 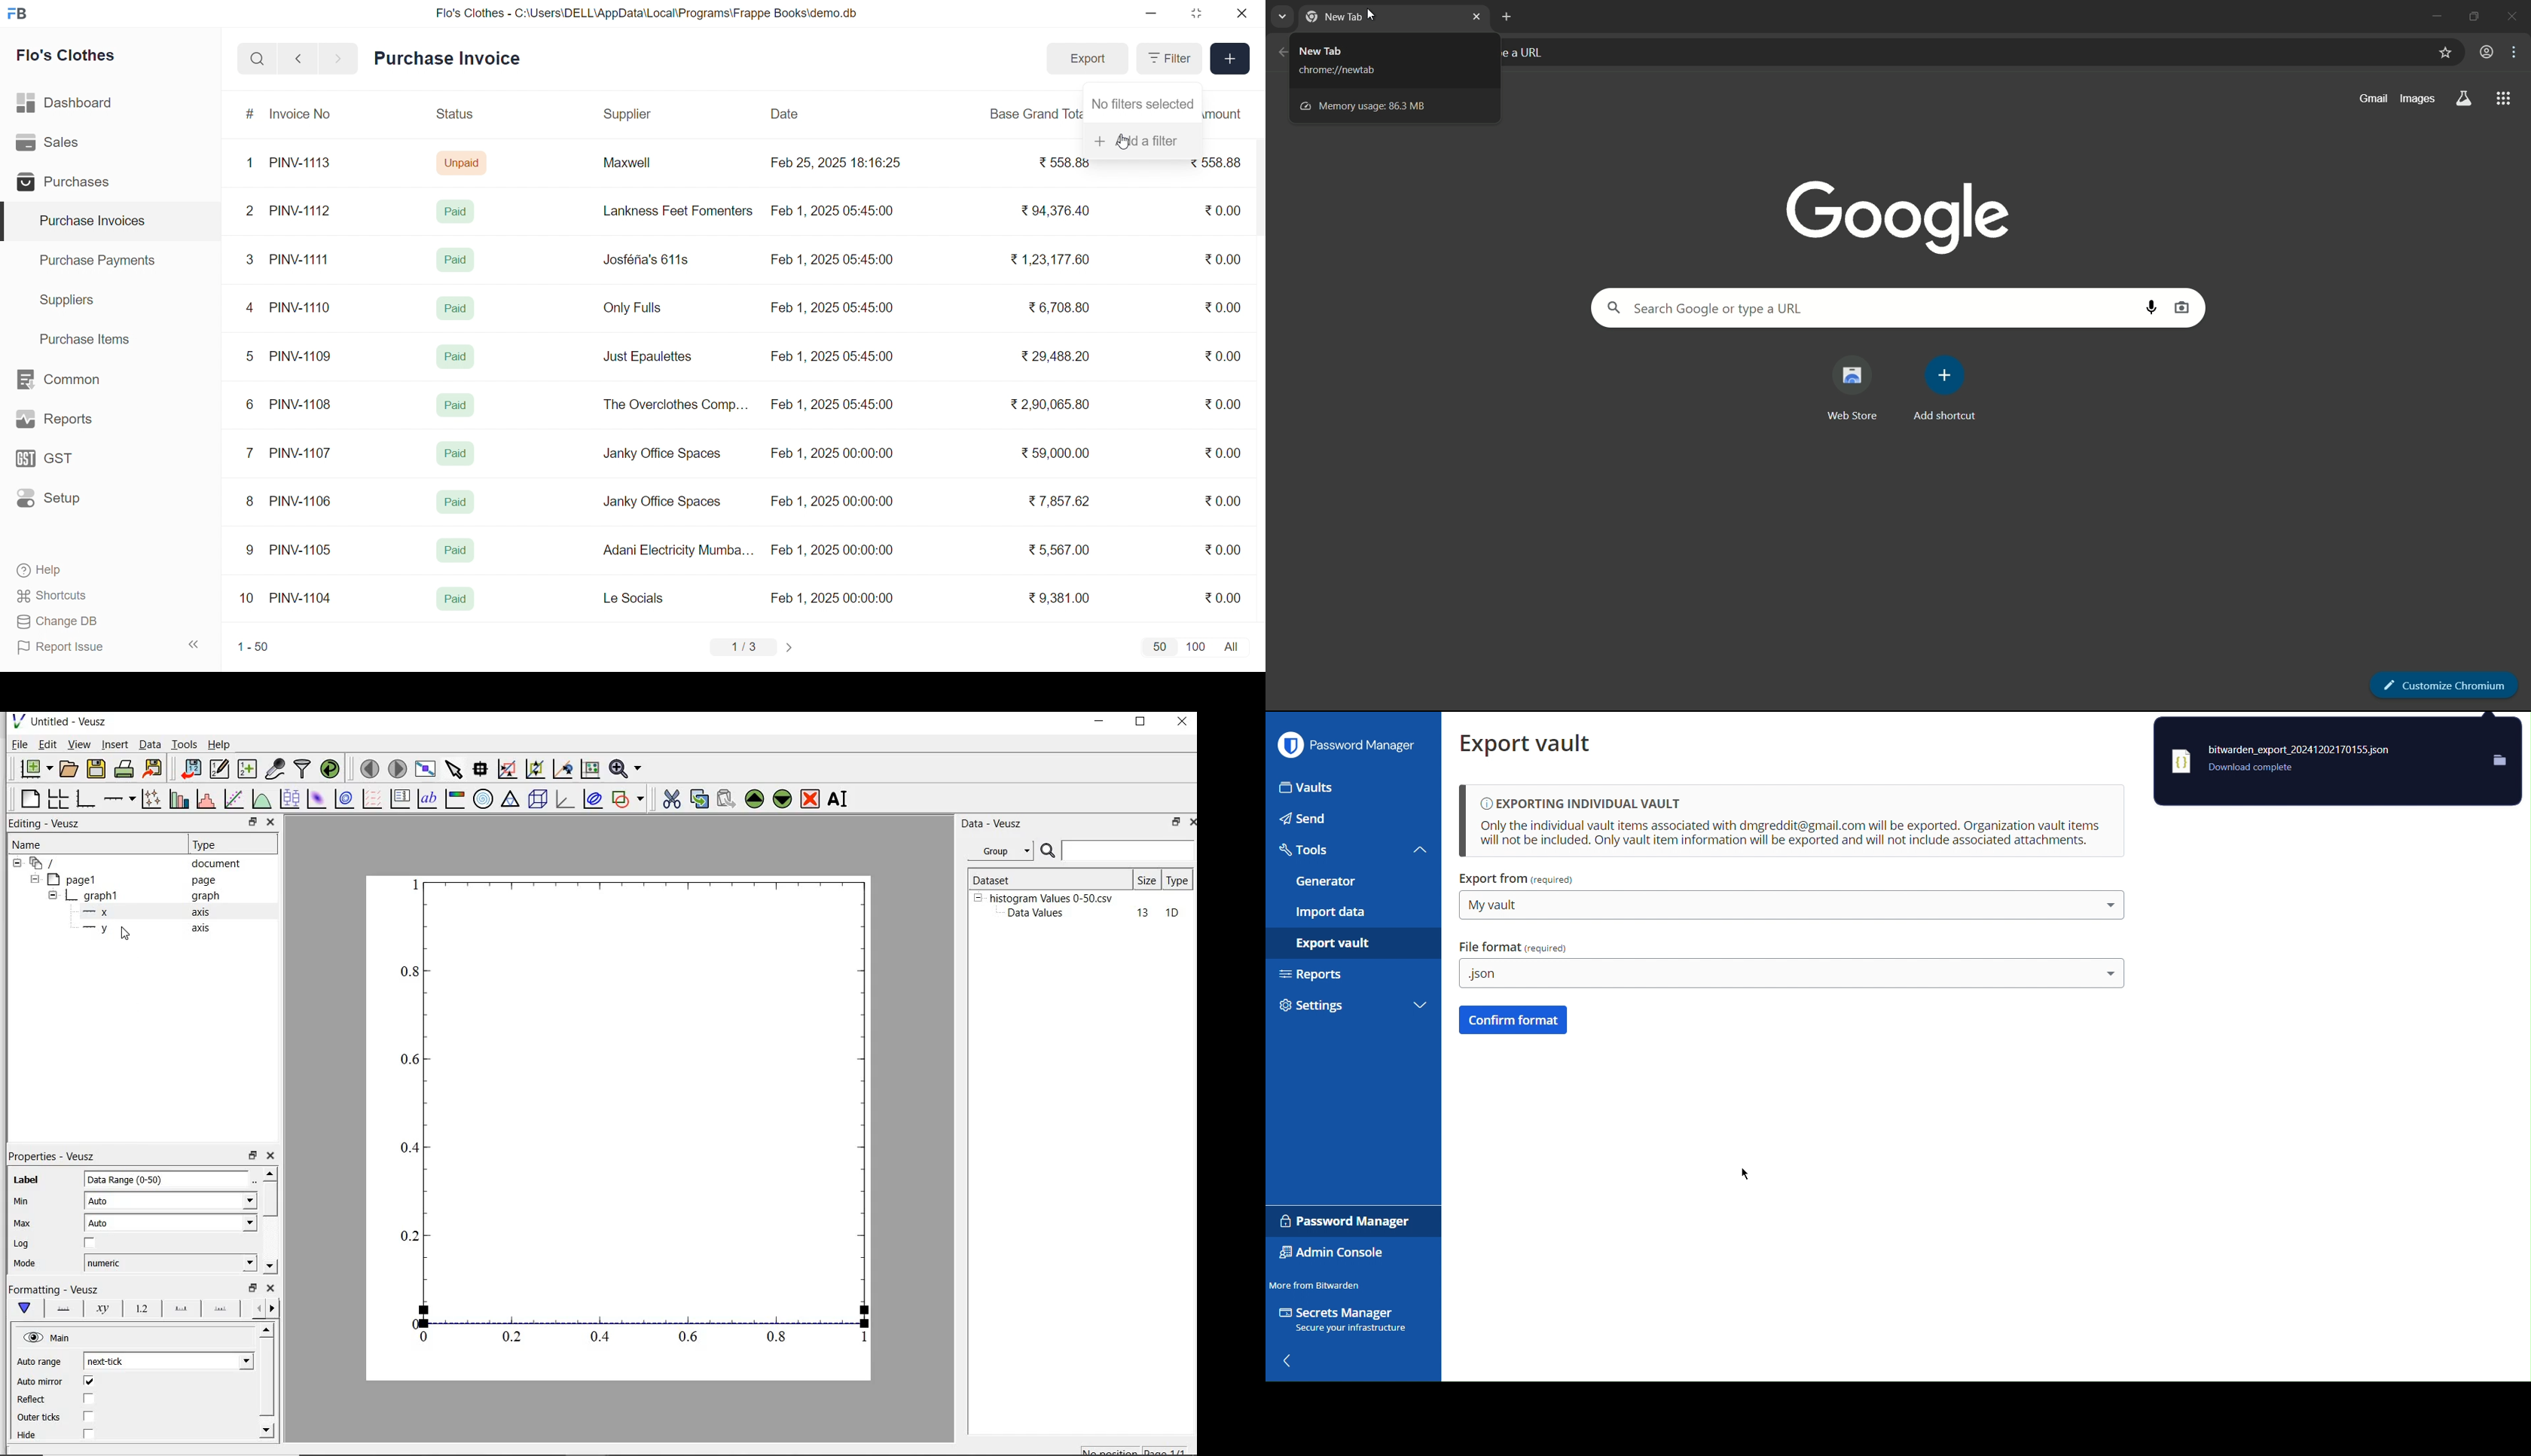 I want to click on Suppliers, so click(x=70, y=300).